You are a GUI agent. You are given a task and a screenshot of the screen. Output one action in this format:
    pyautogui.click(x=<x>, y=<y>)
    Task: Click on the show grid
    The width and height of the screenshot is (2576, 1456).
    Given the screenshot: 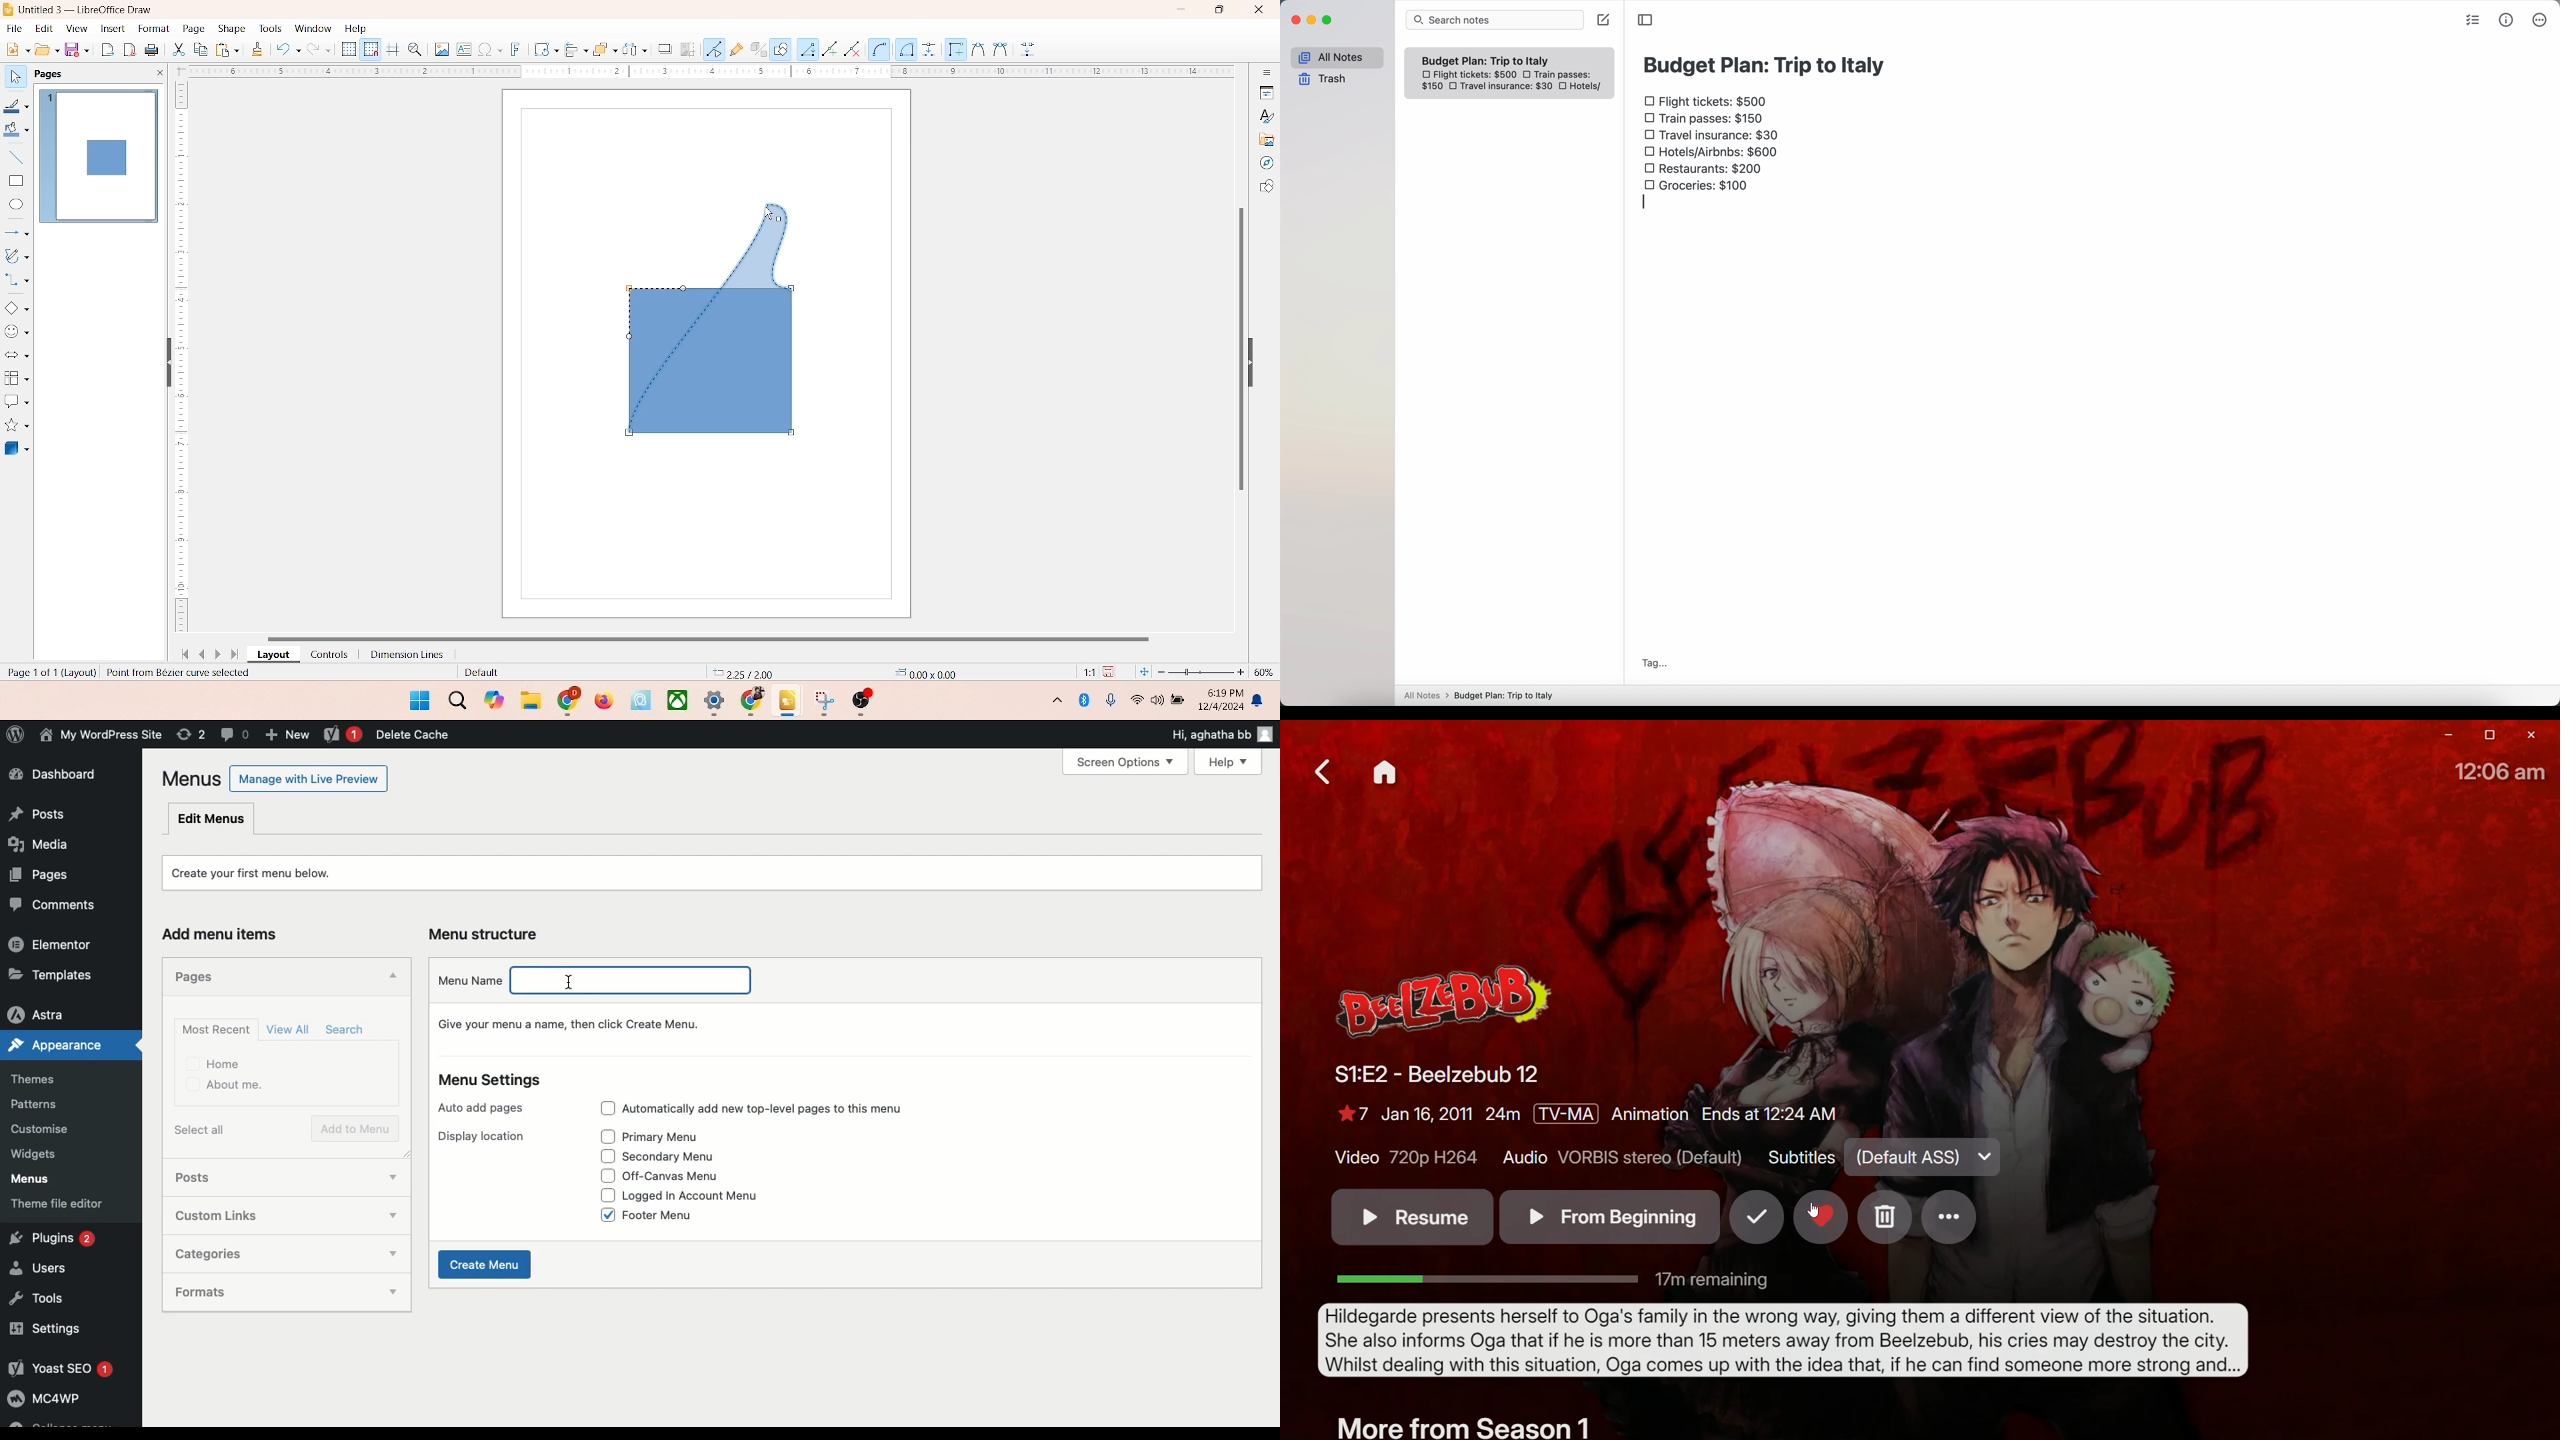 What is the action you would take?
    pyautogui.click(x=348, y=50)
    